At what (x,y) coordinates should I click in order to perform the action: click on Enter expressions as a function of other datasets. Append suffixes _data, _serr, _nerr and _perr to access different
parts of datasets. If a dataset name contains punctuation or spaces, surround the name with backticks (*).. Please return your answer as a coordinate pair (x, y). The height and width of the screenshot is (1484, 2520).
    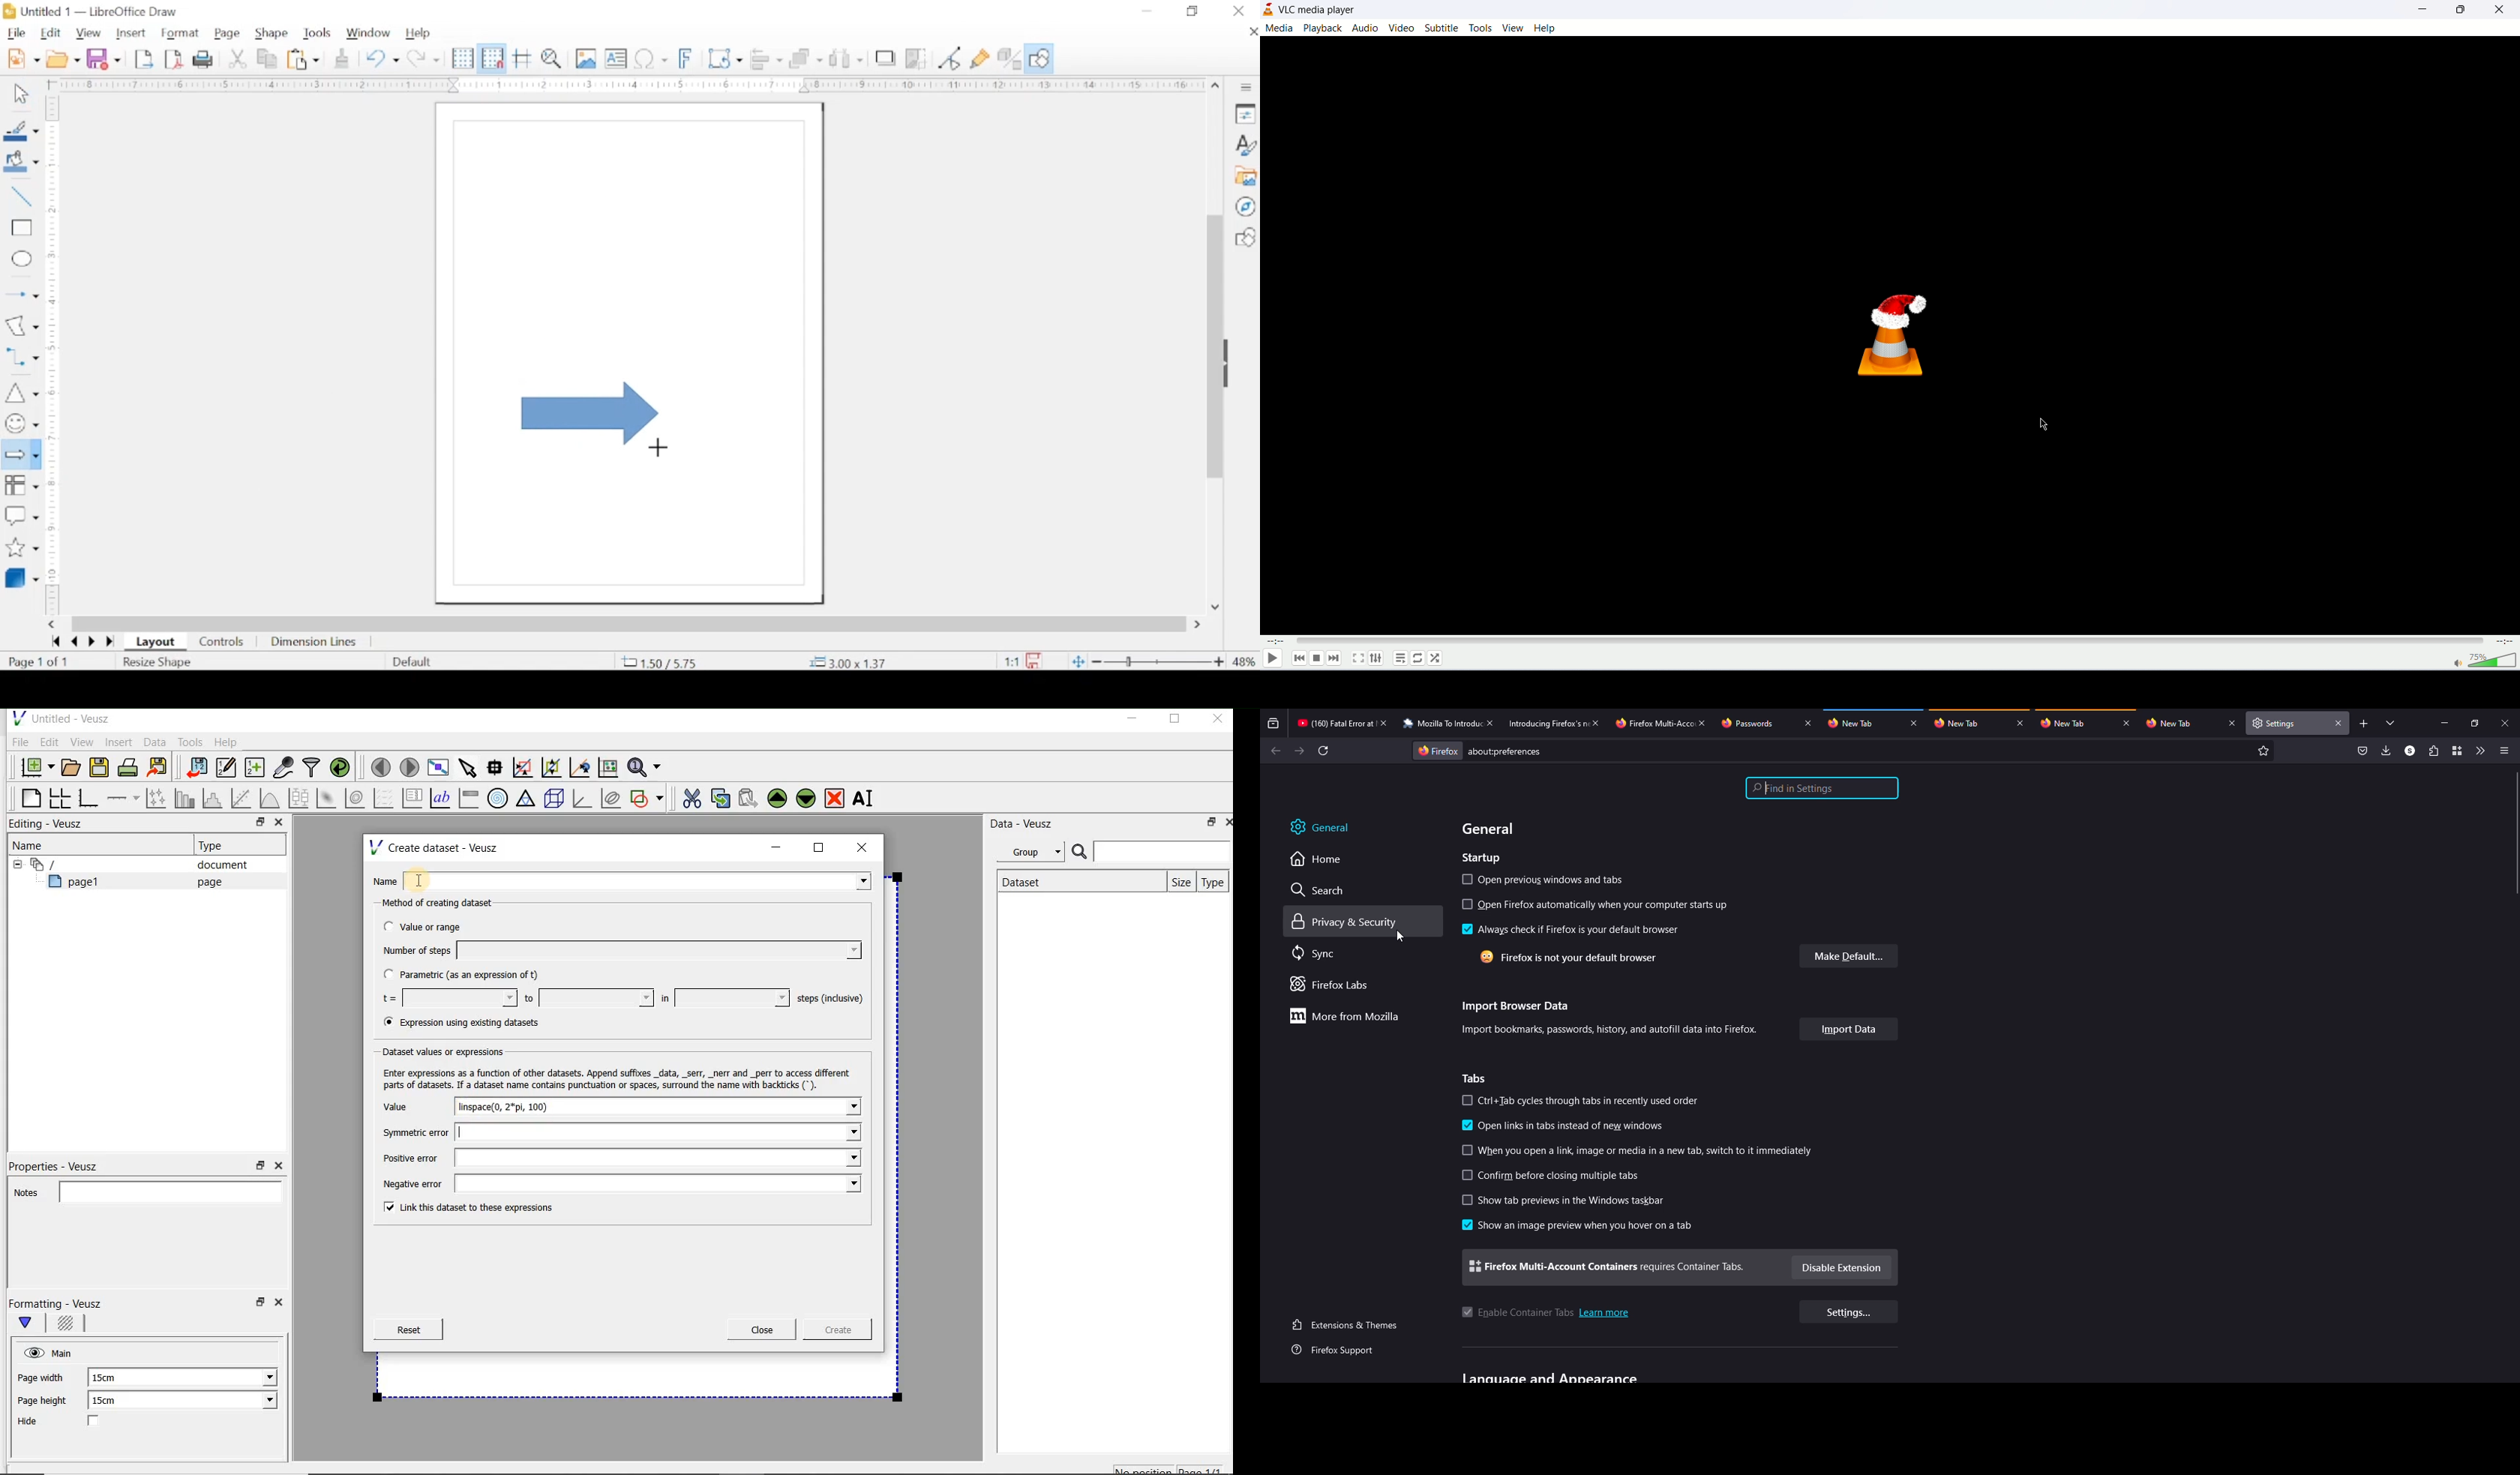
    Looking at the image, I should click on (620, 1079).